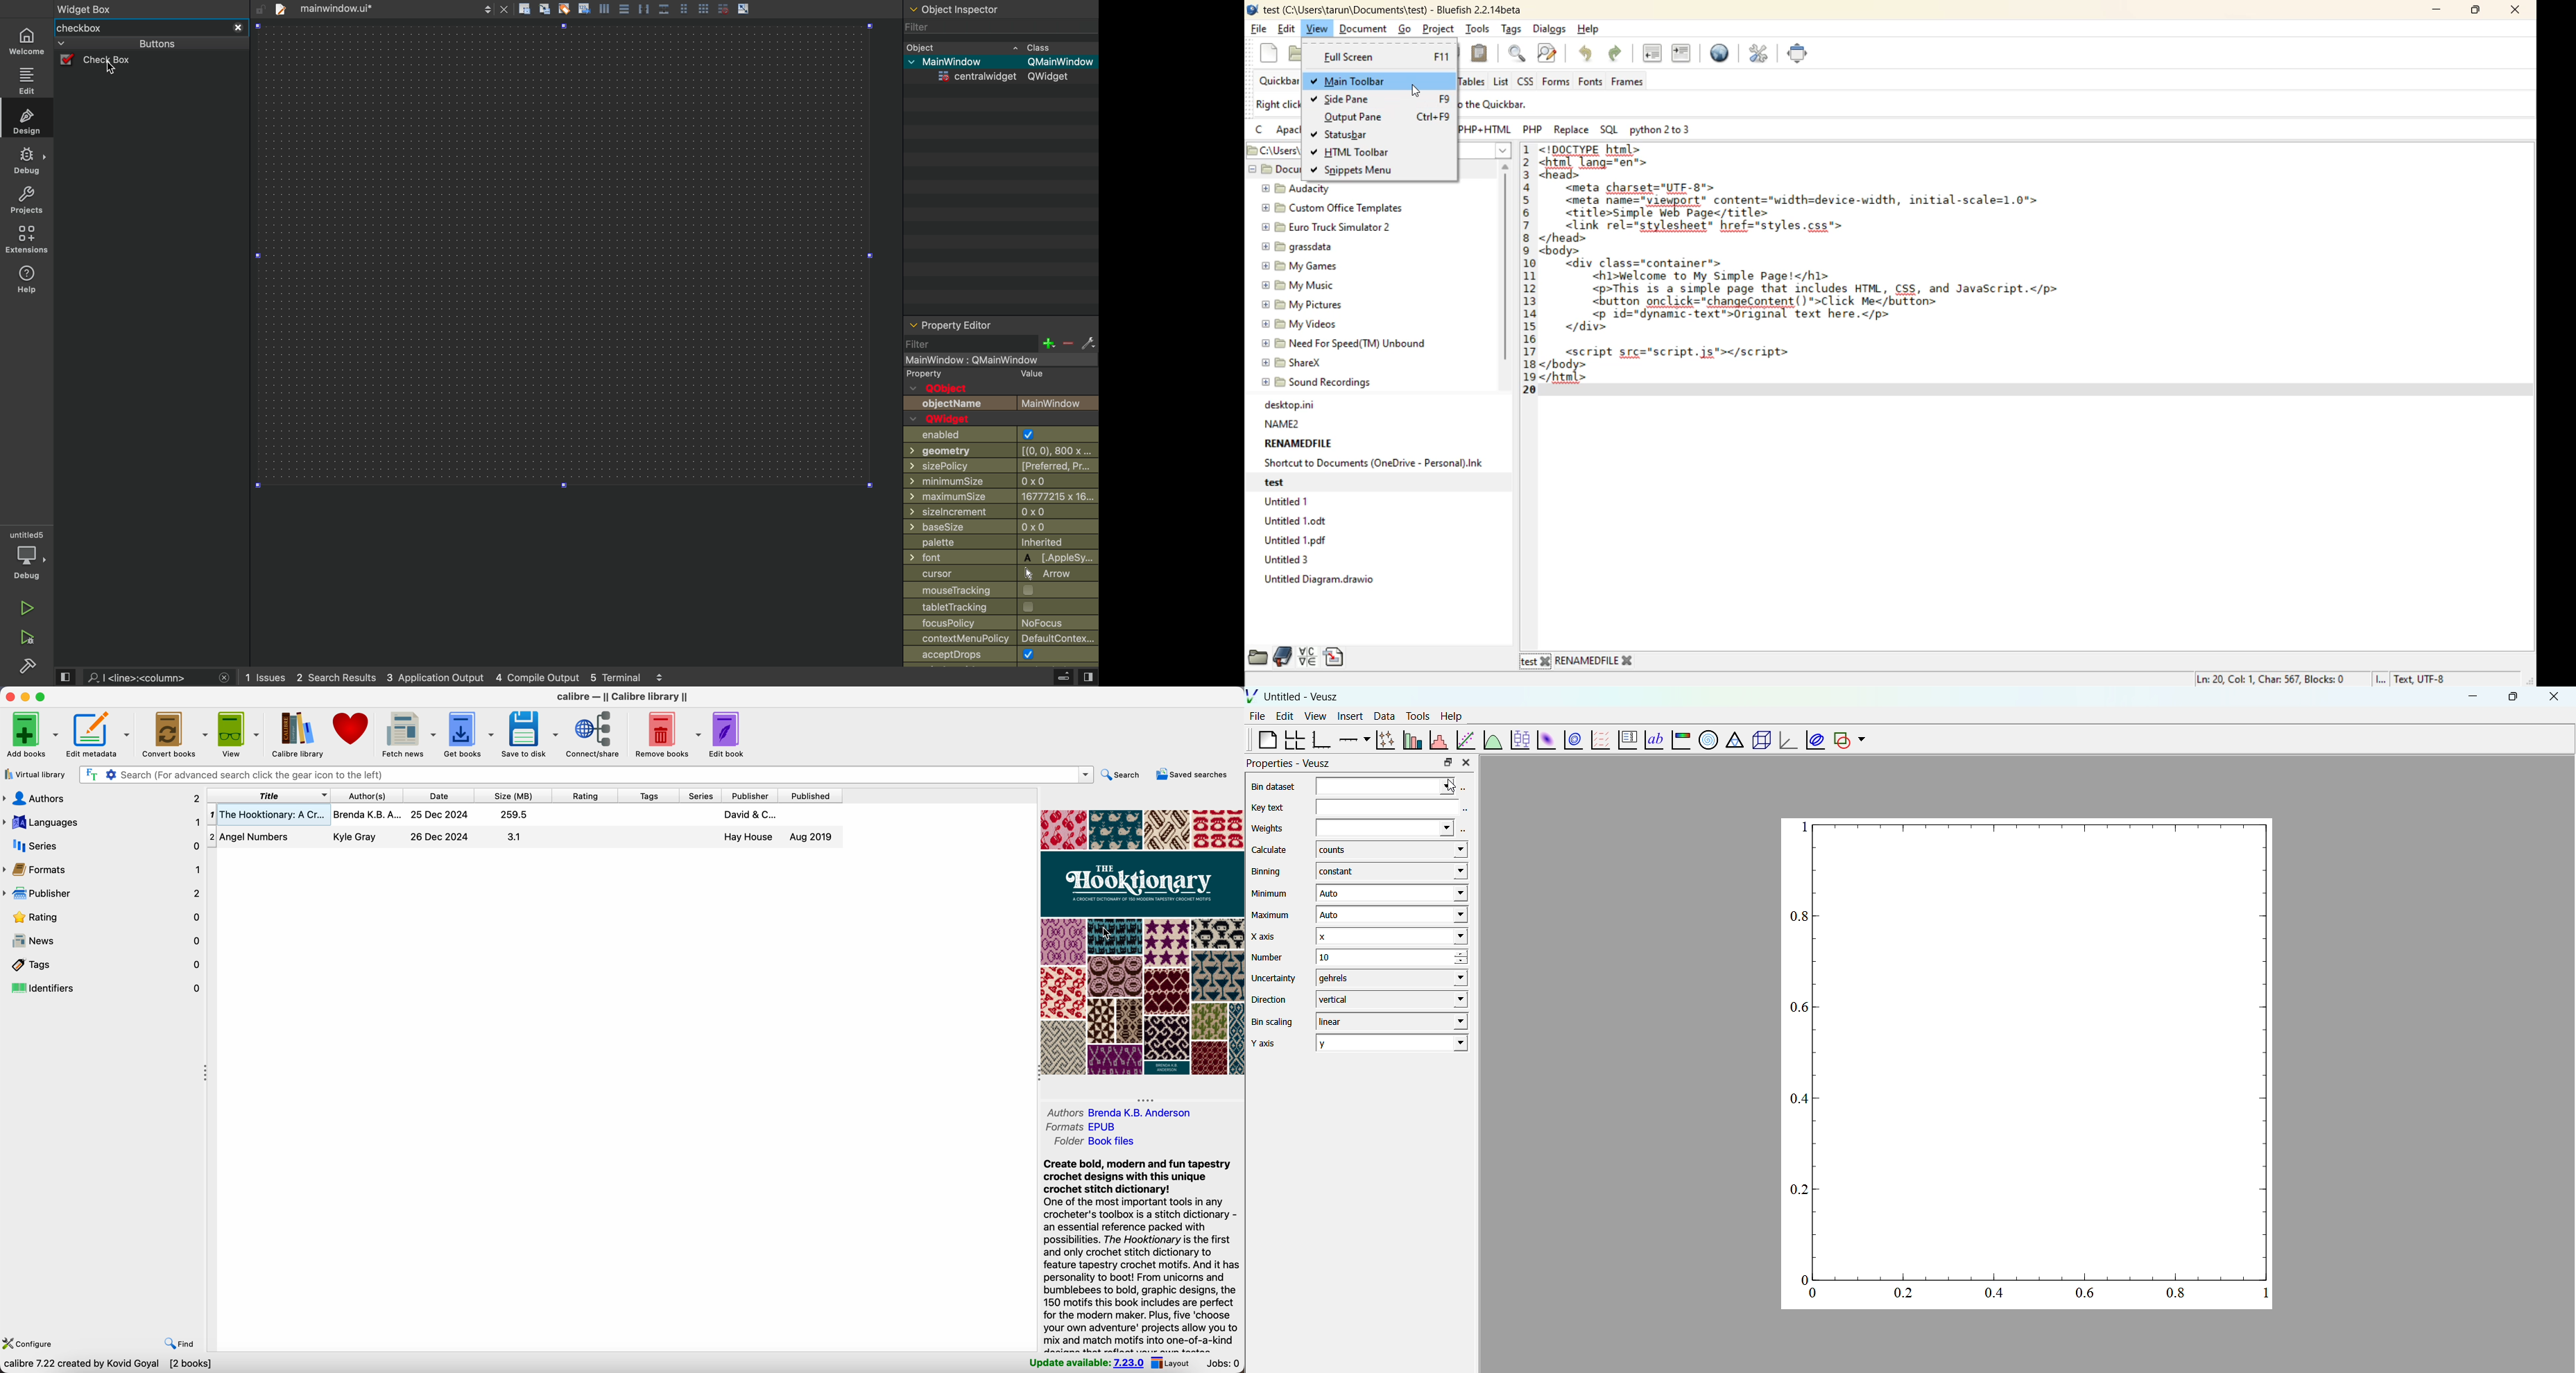  What do you see at coordinates (1337, 656) in the screenshot?
I see `snippets` at bounding box center [1337, 656].